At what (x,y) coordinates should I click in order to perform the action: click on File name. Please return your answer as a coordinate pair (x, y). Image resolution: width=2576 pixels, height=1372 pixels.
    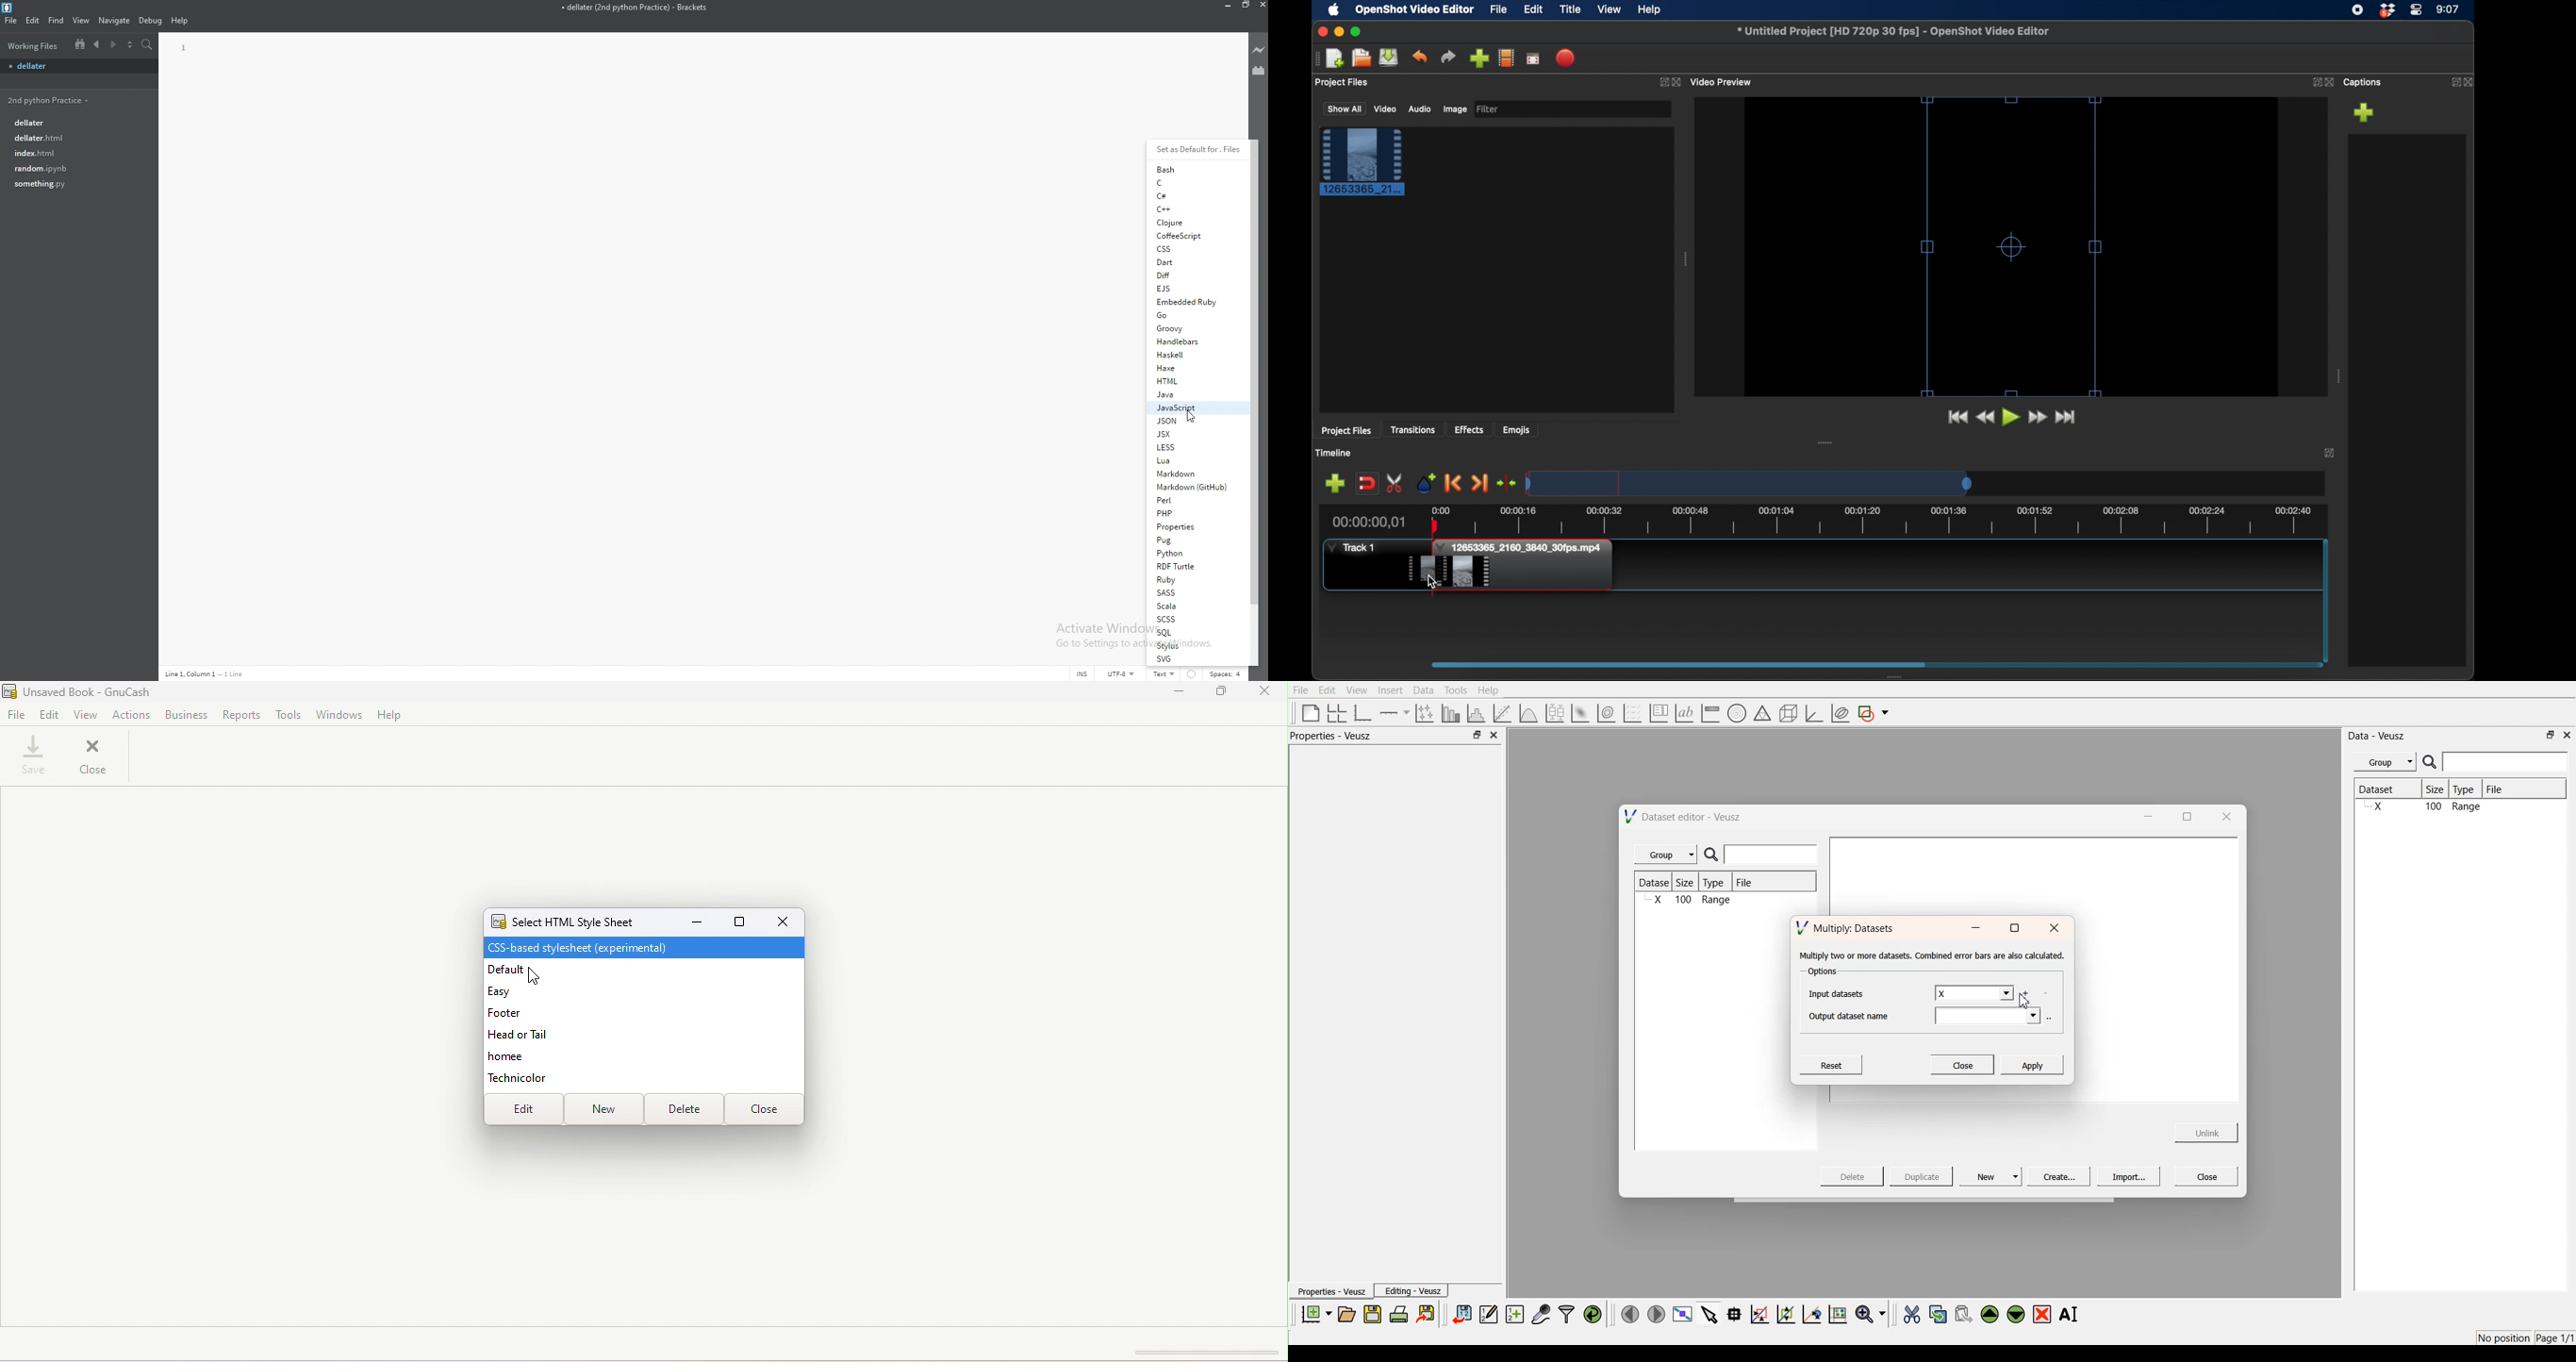
    Looking at the image, I should click on (84, 693).